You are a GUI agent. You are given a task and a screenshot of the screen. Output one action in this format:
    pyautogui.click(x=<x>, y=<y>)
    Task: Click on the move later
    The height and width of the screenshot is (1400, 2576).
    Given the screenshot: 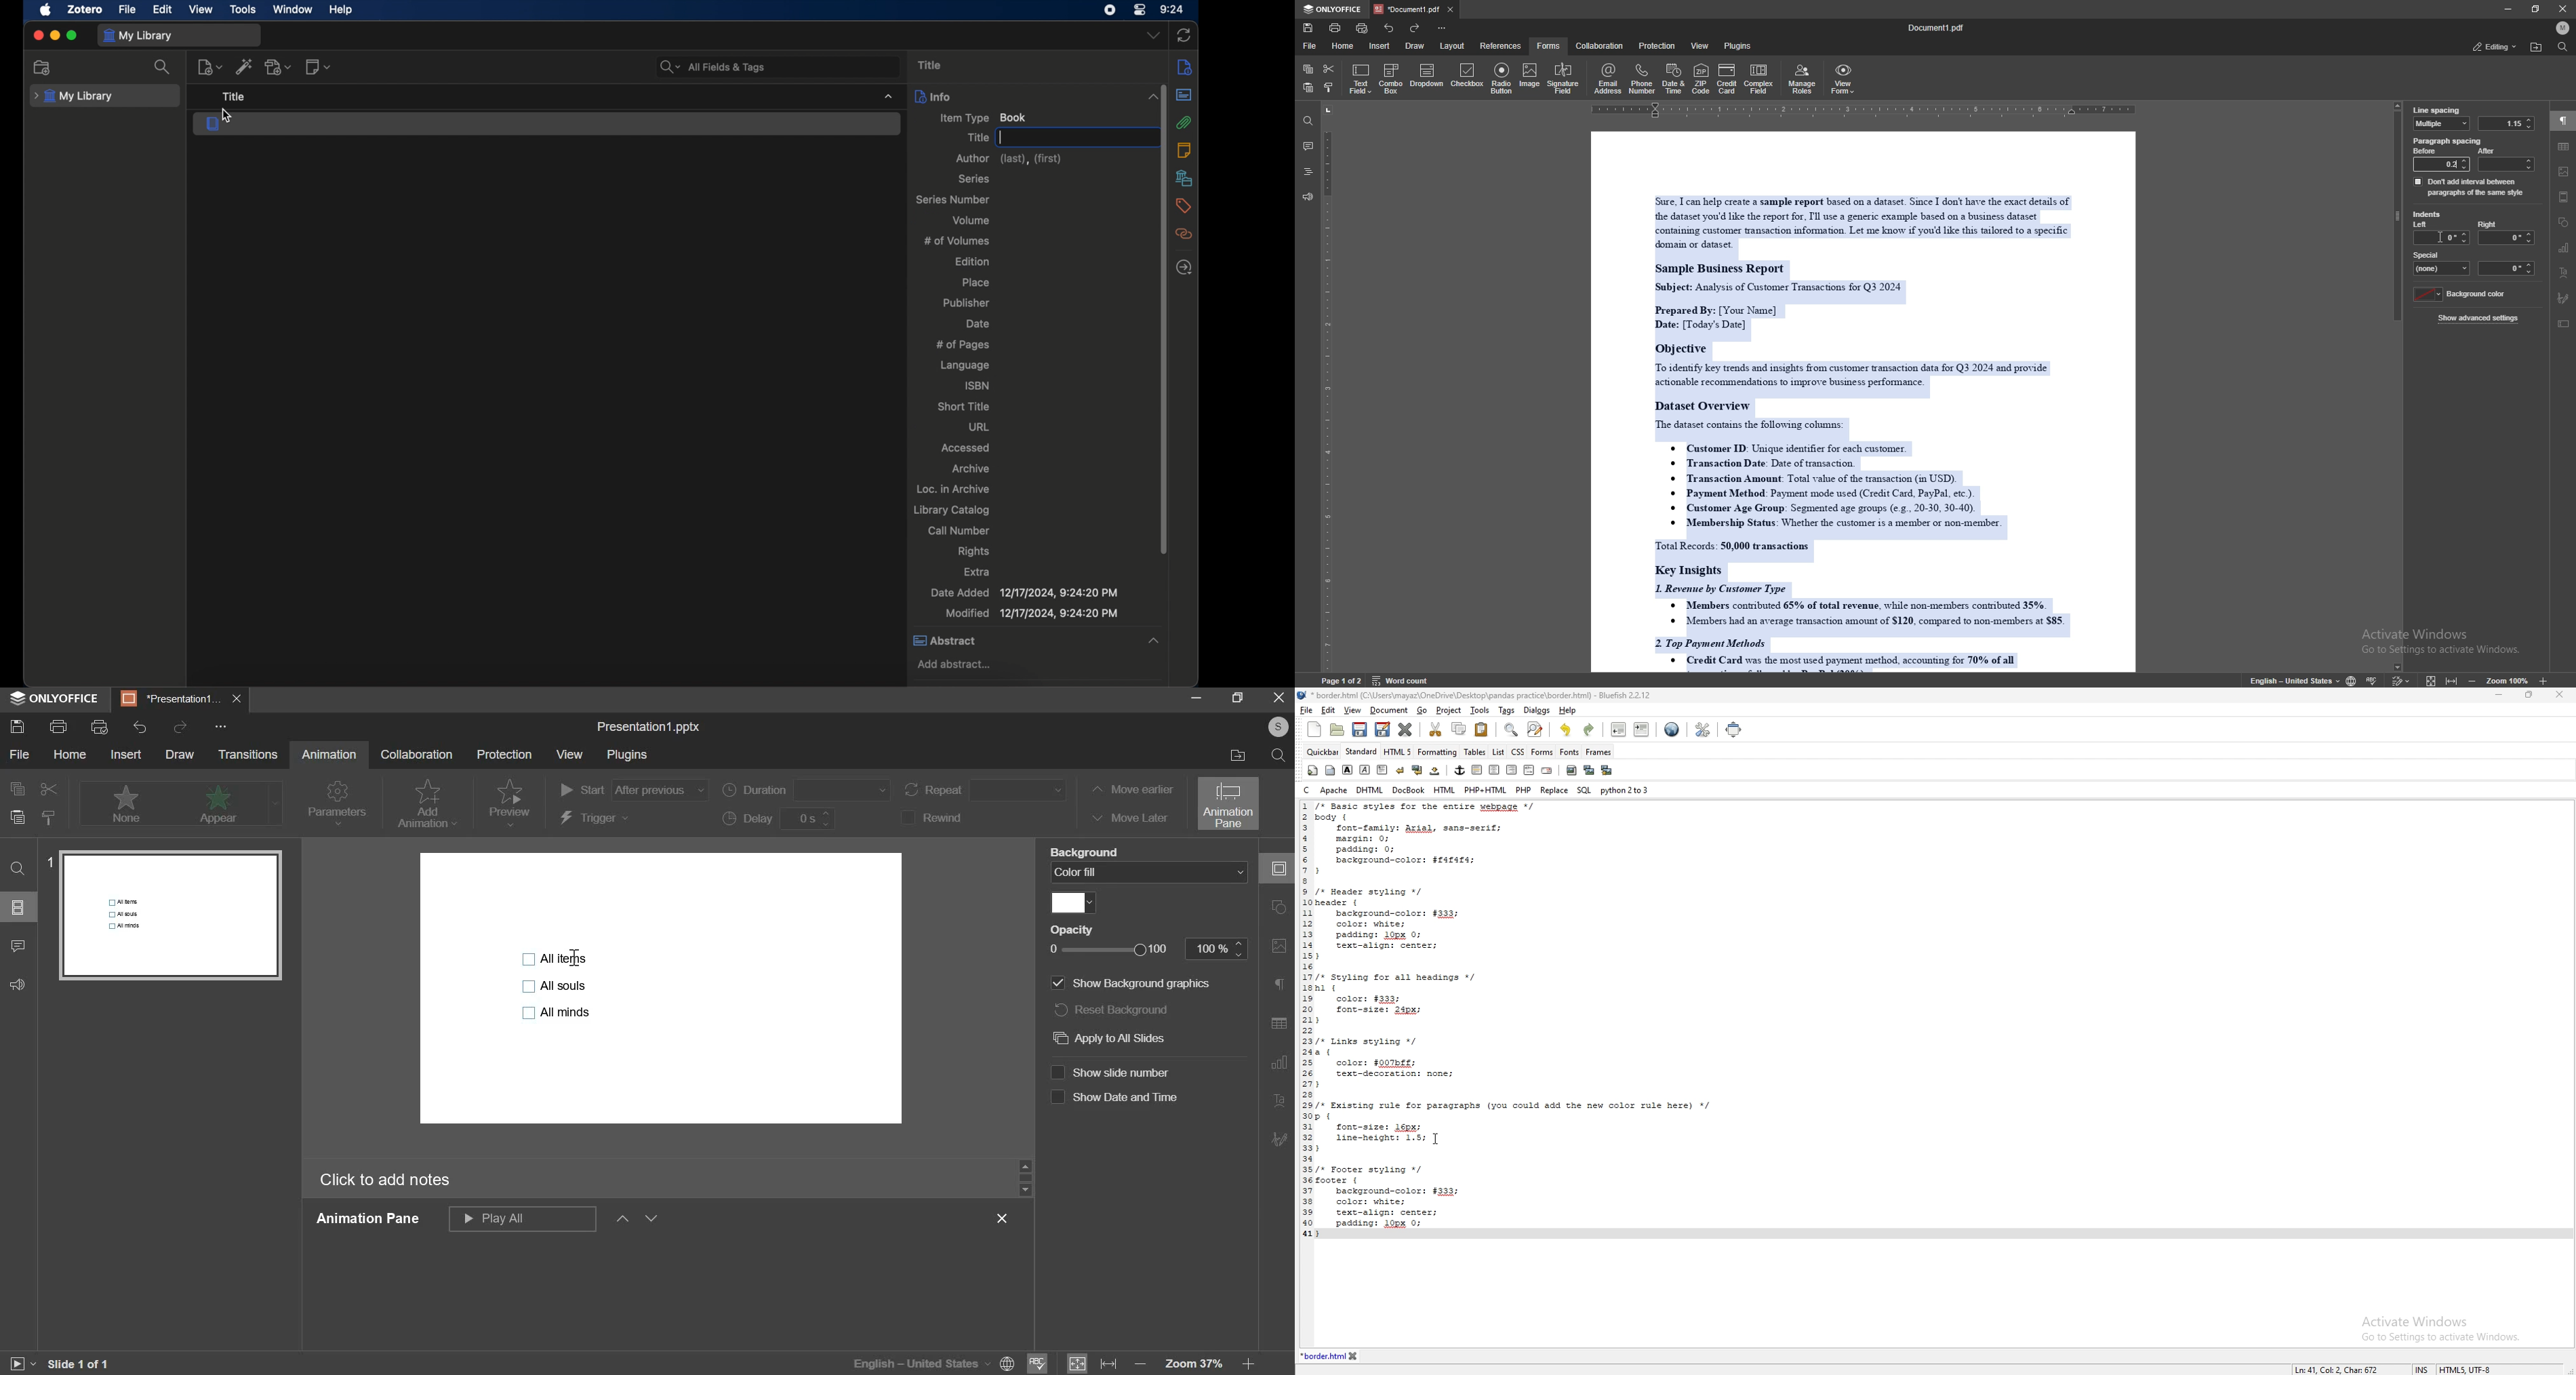 What is the action you would take?
    pyautogui.click(x=1127, y=816)
    